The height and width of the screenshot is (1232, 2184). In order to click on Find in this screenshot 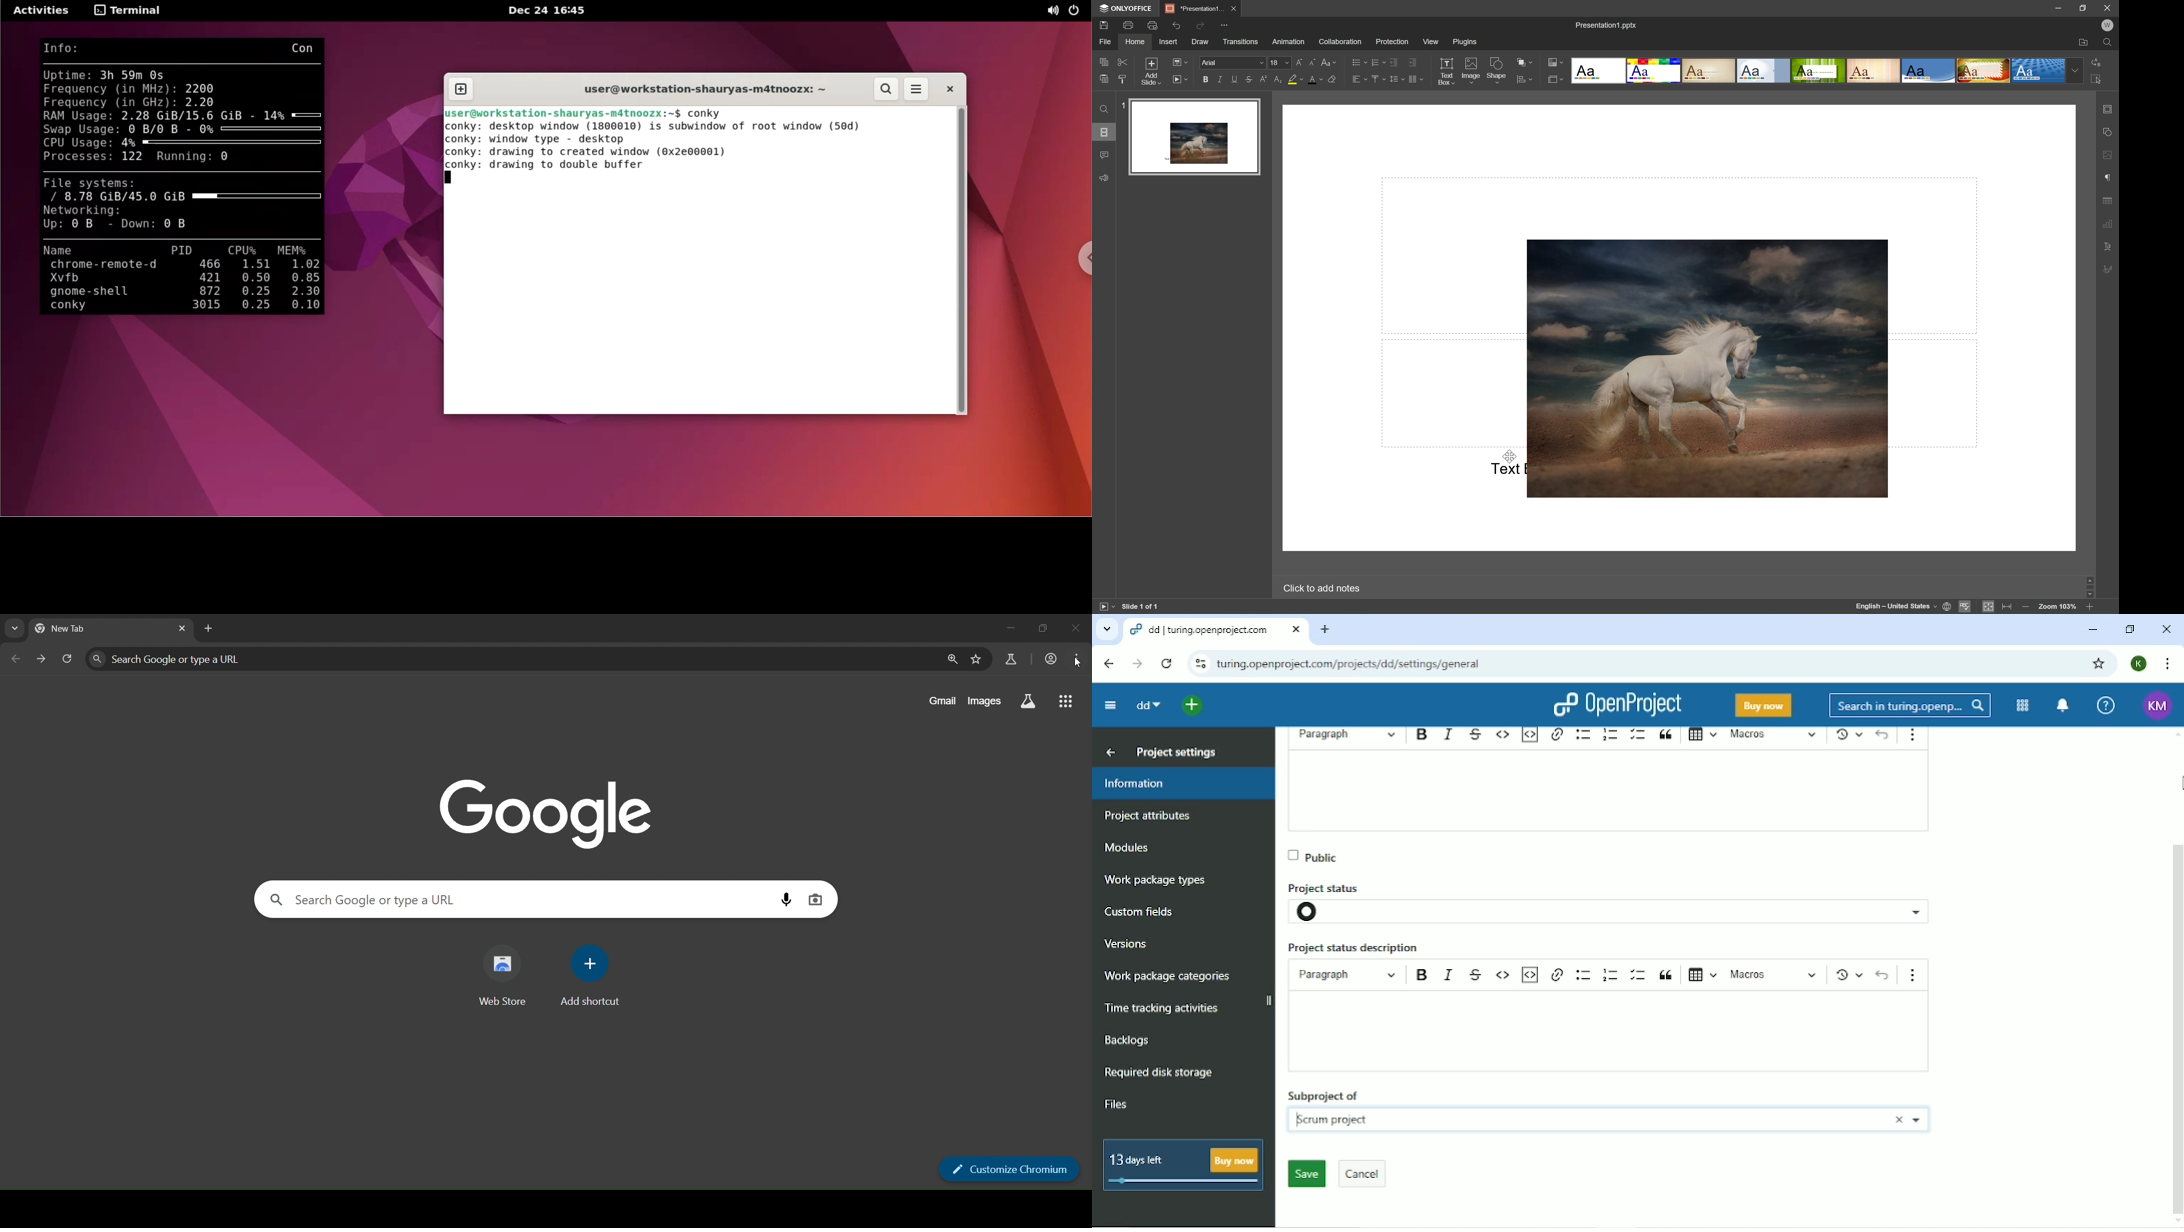, I will do `click(1104, 110)`.